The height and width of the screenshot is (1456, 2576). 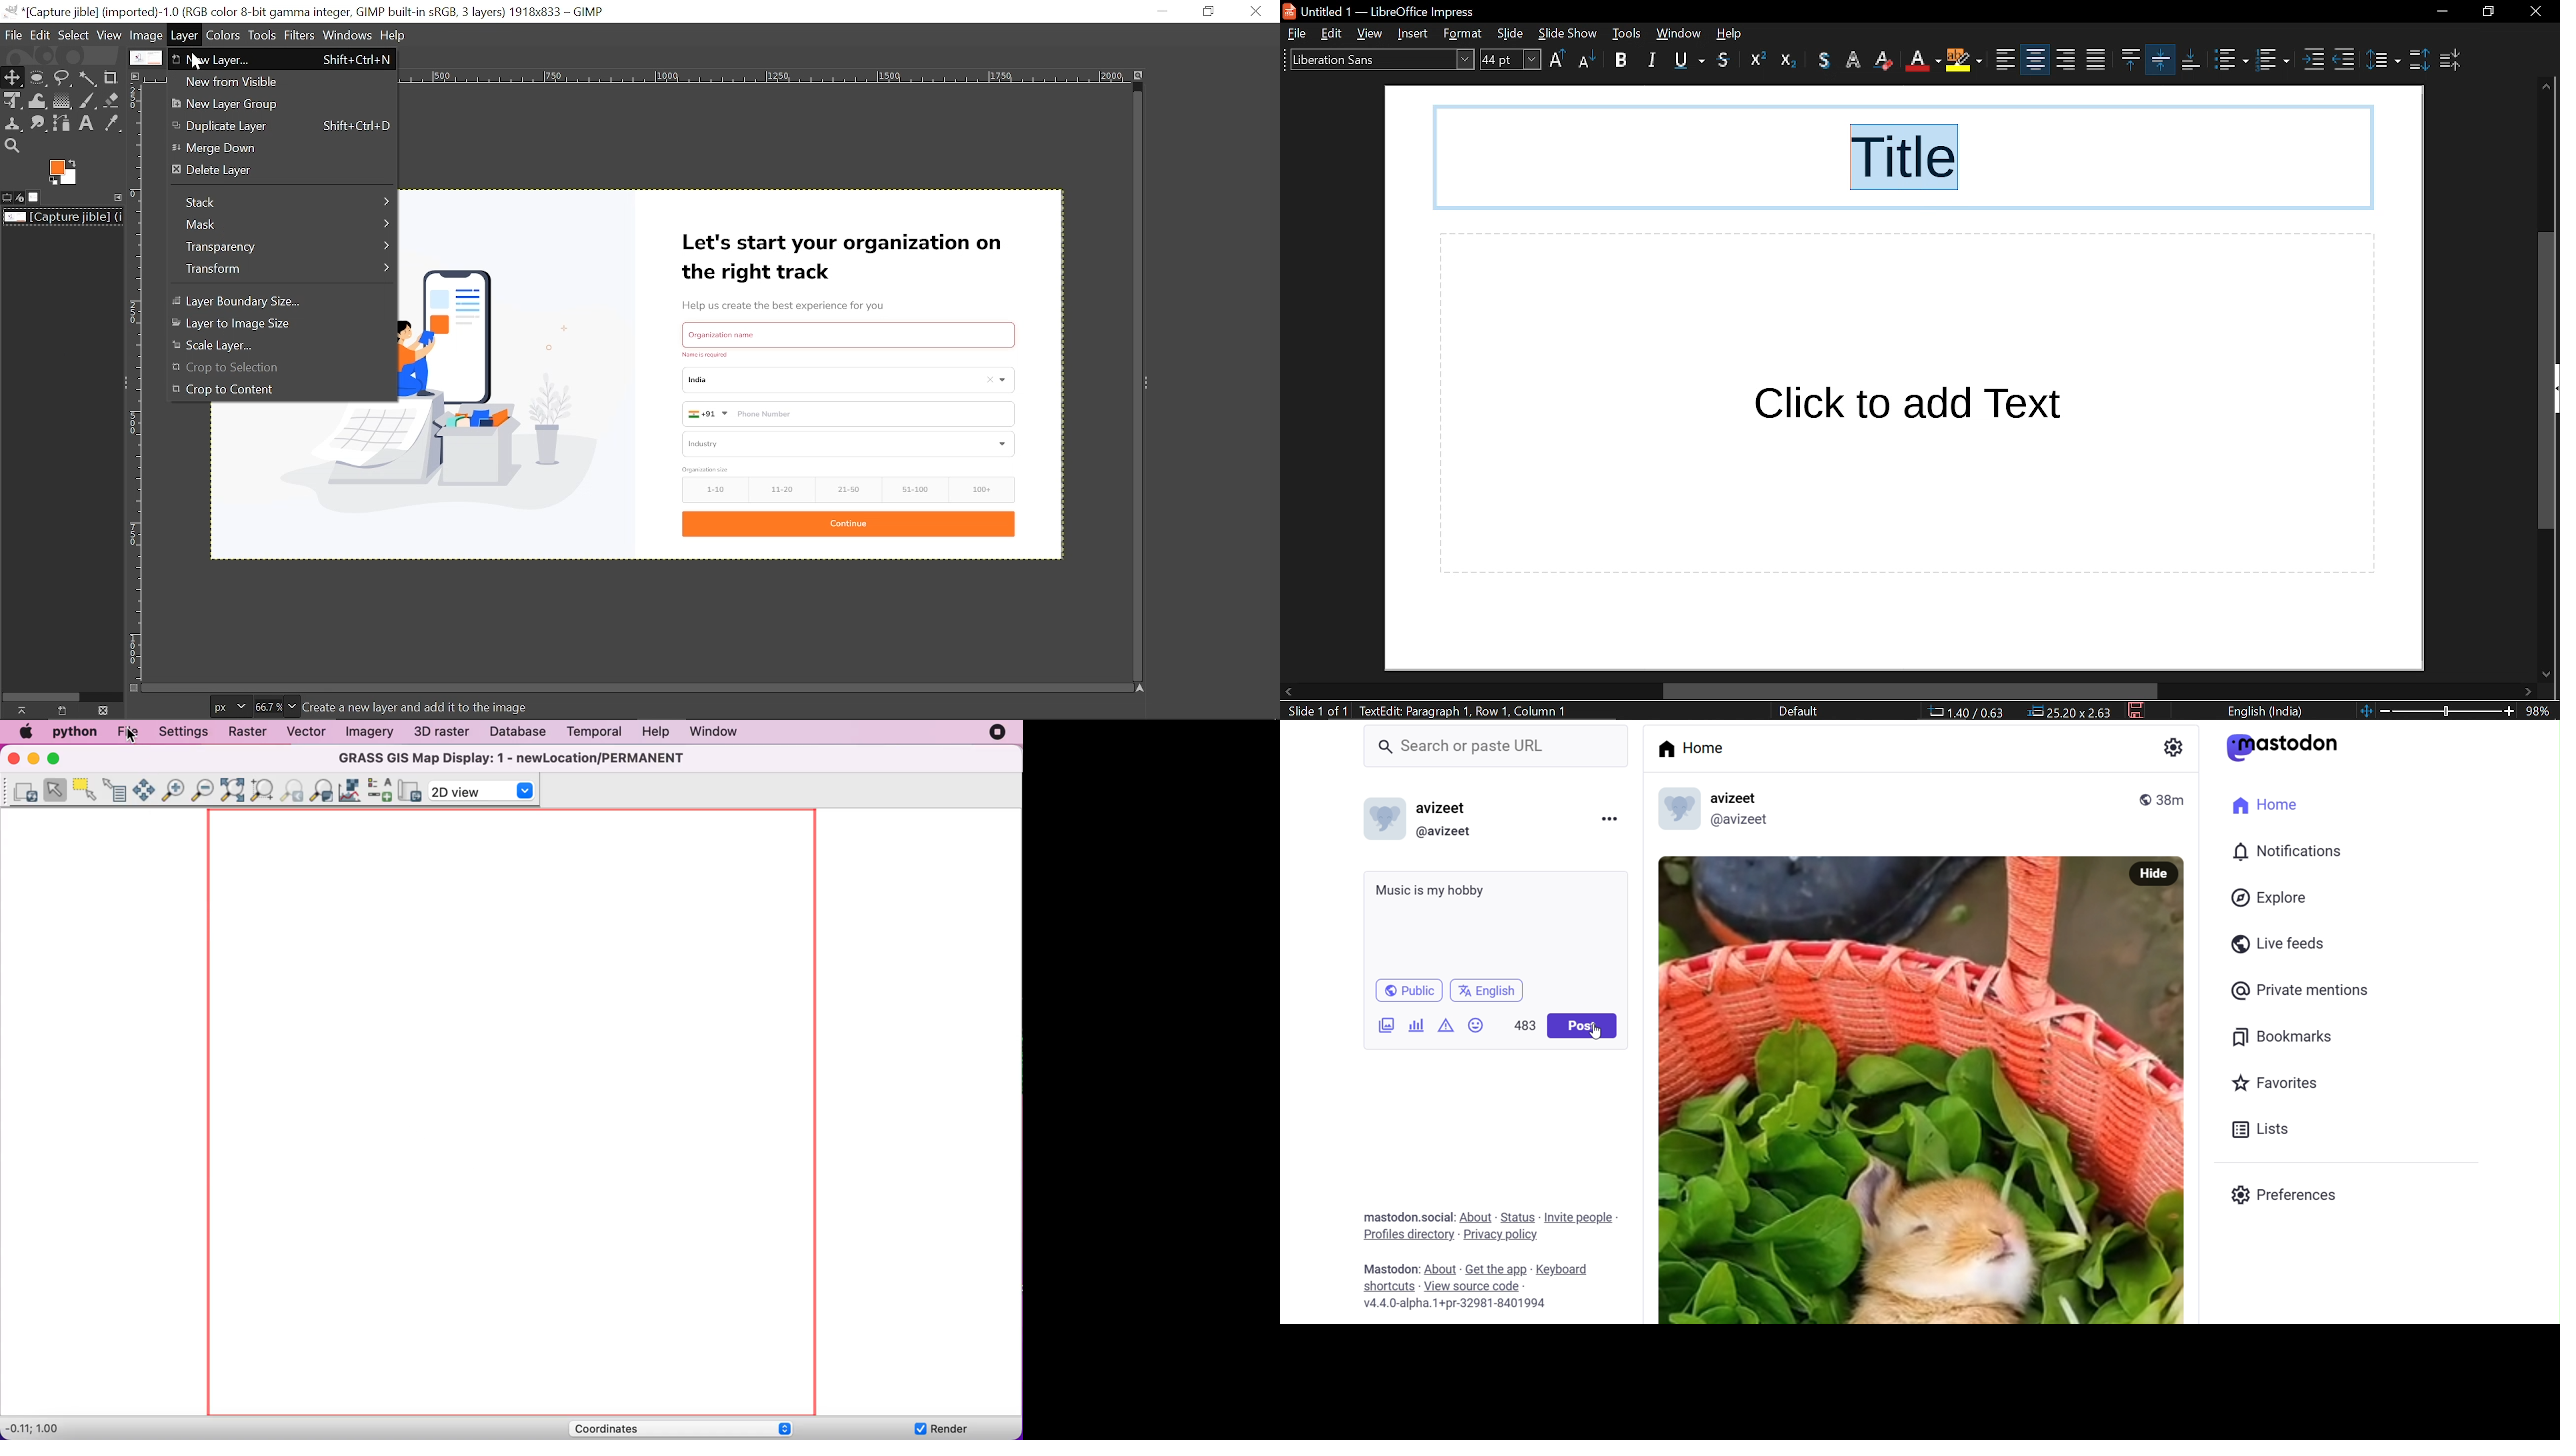 What do you see at coordinates (2527, 692) in the screenshot?
I see `move right` at bounding box center [2527, 692].